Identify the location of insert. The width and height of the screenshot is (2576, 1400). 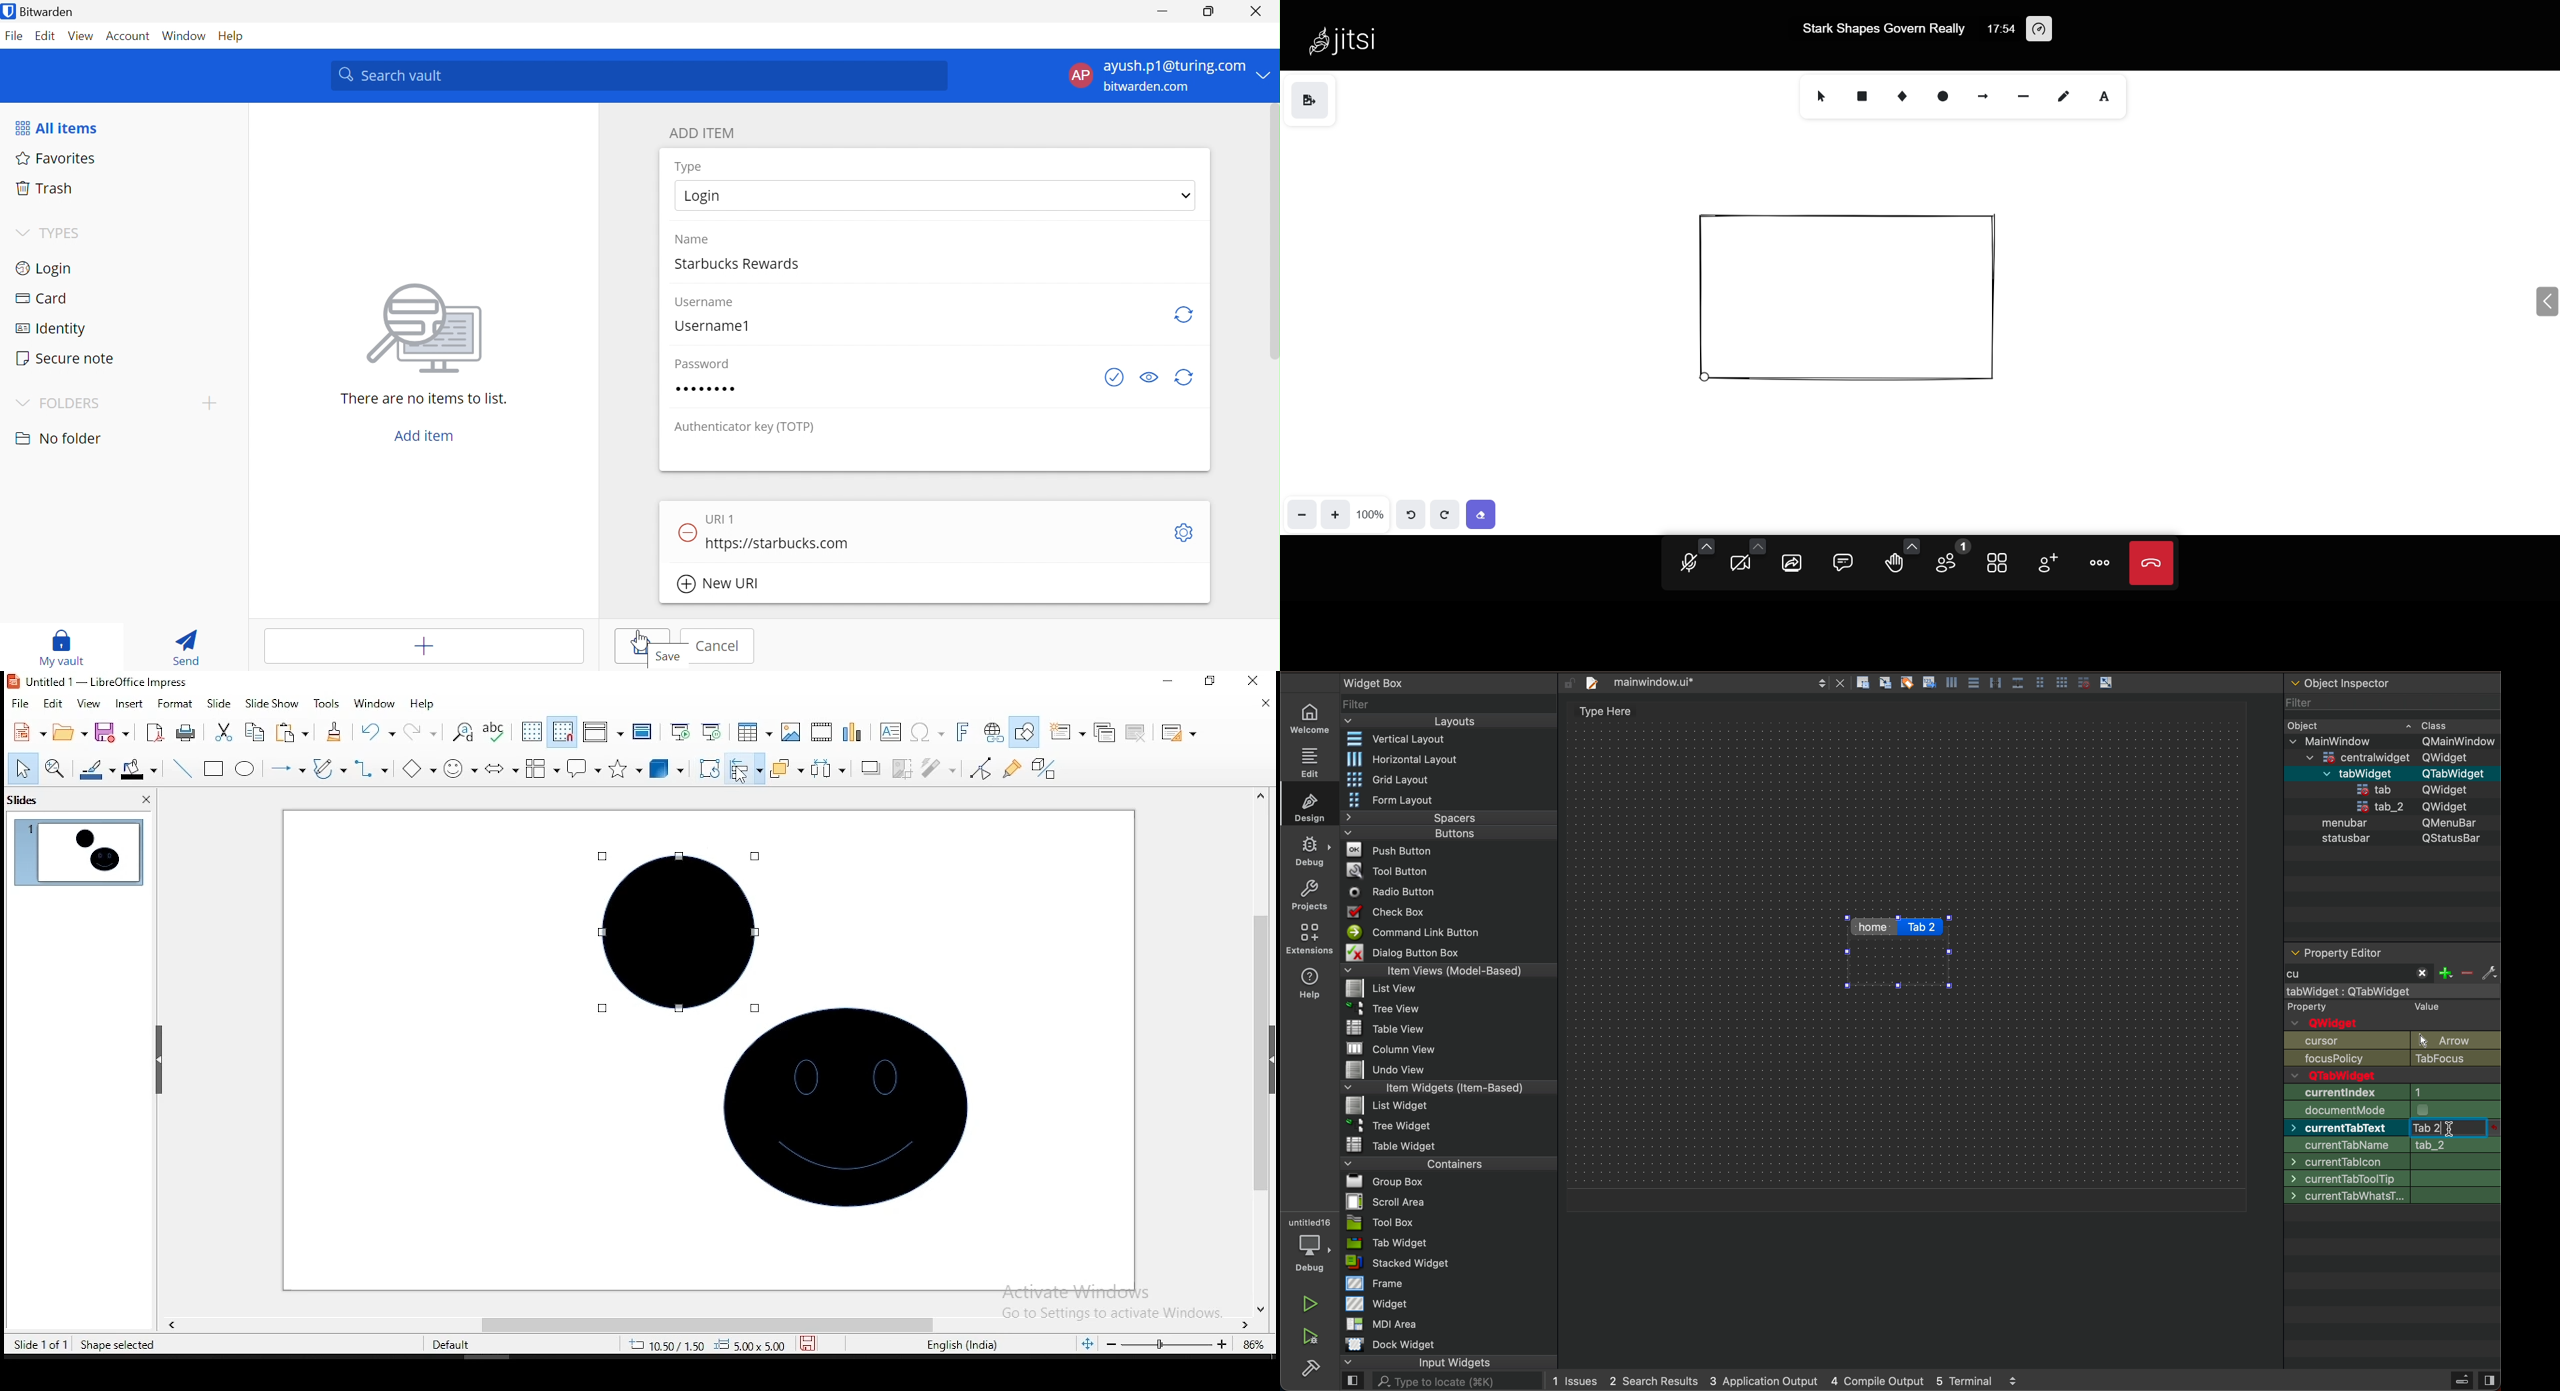
(129, 704).